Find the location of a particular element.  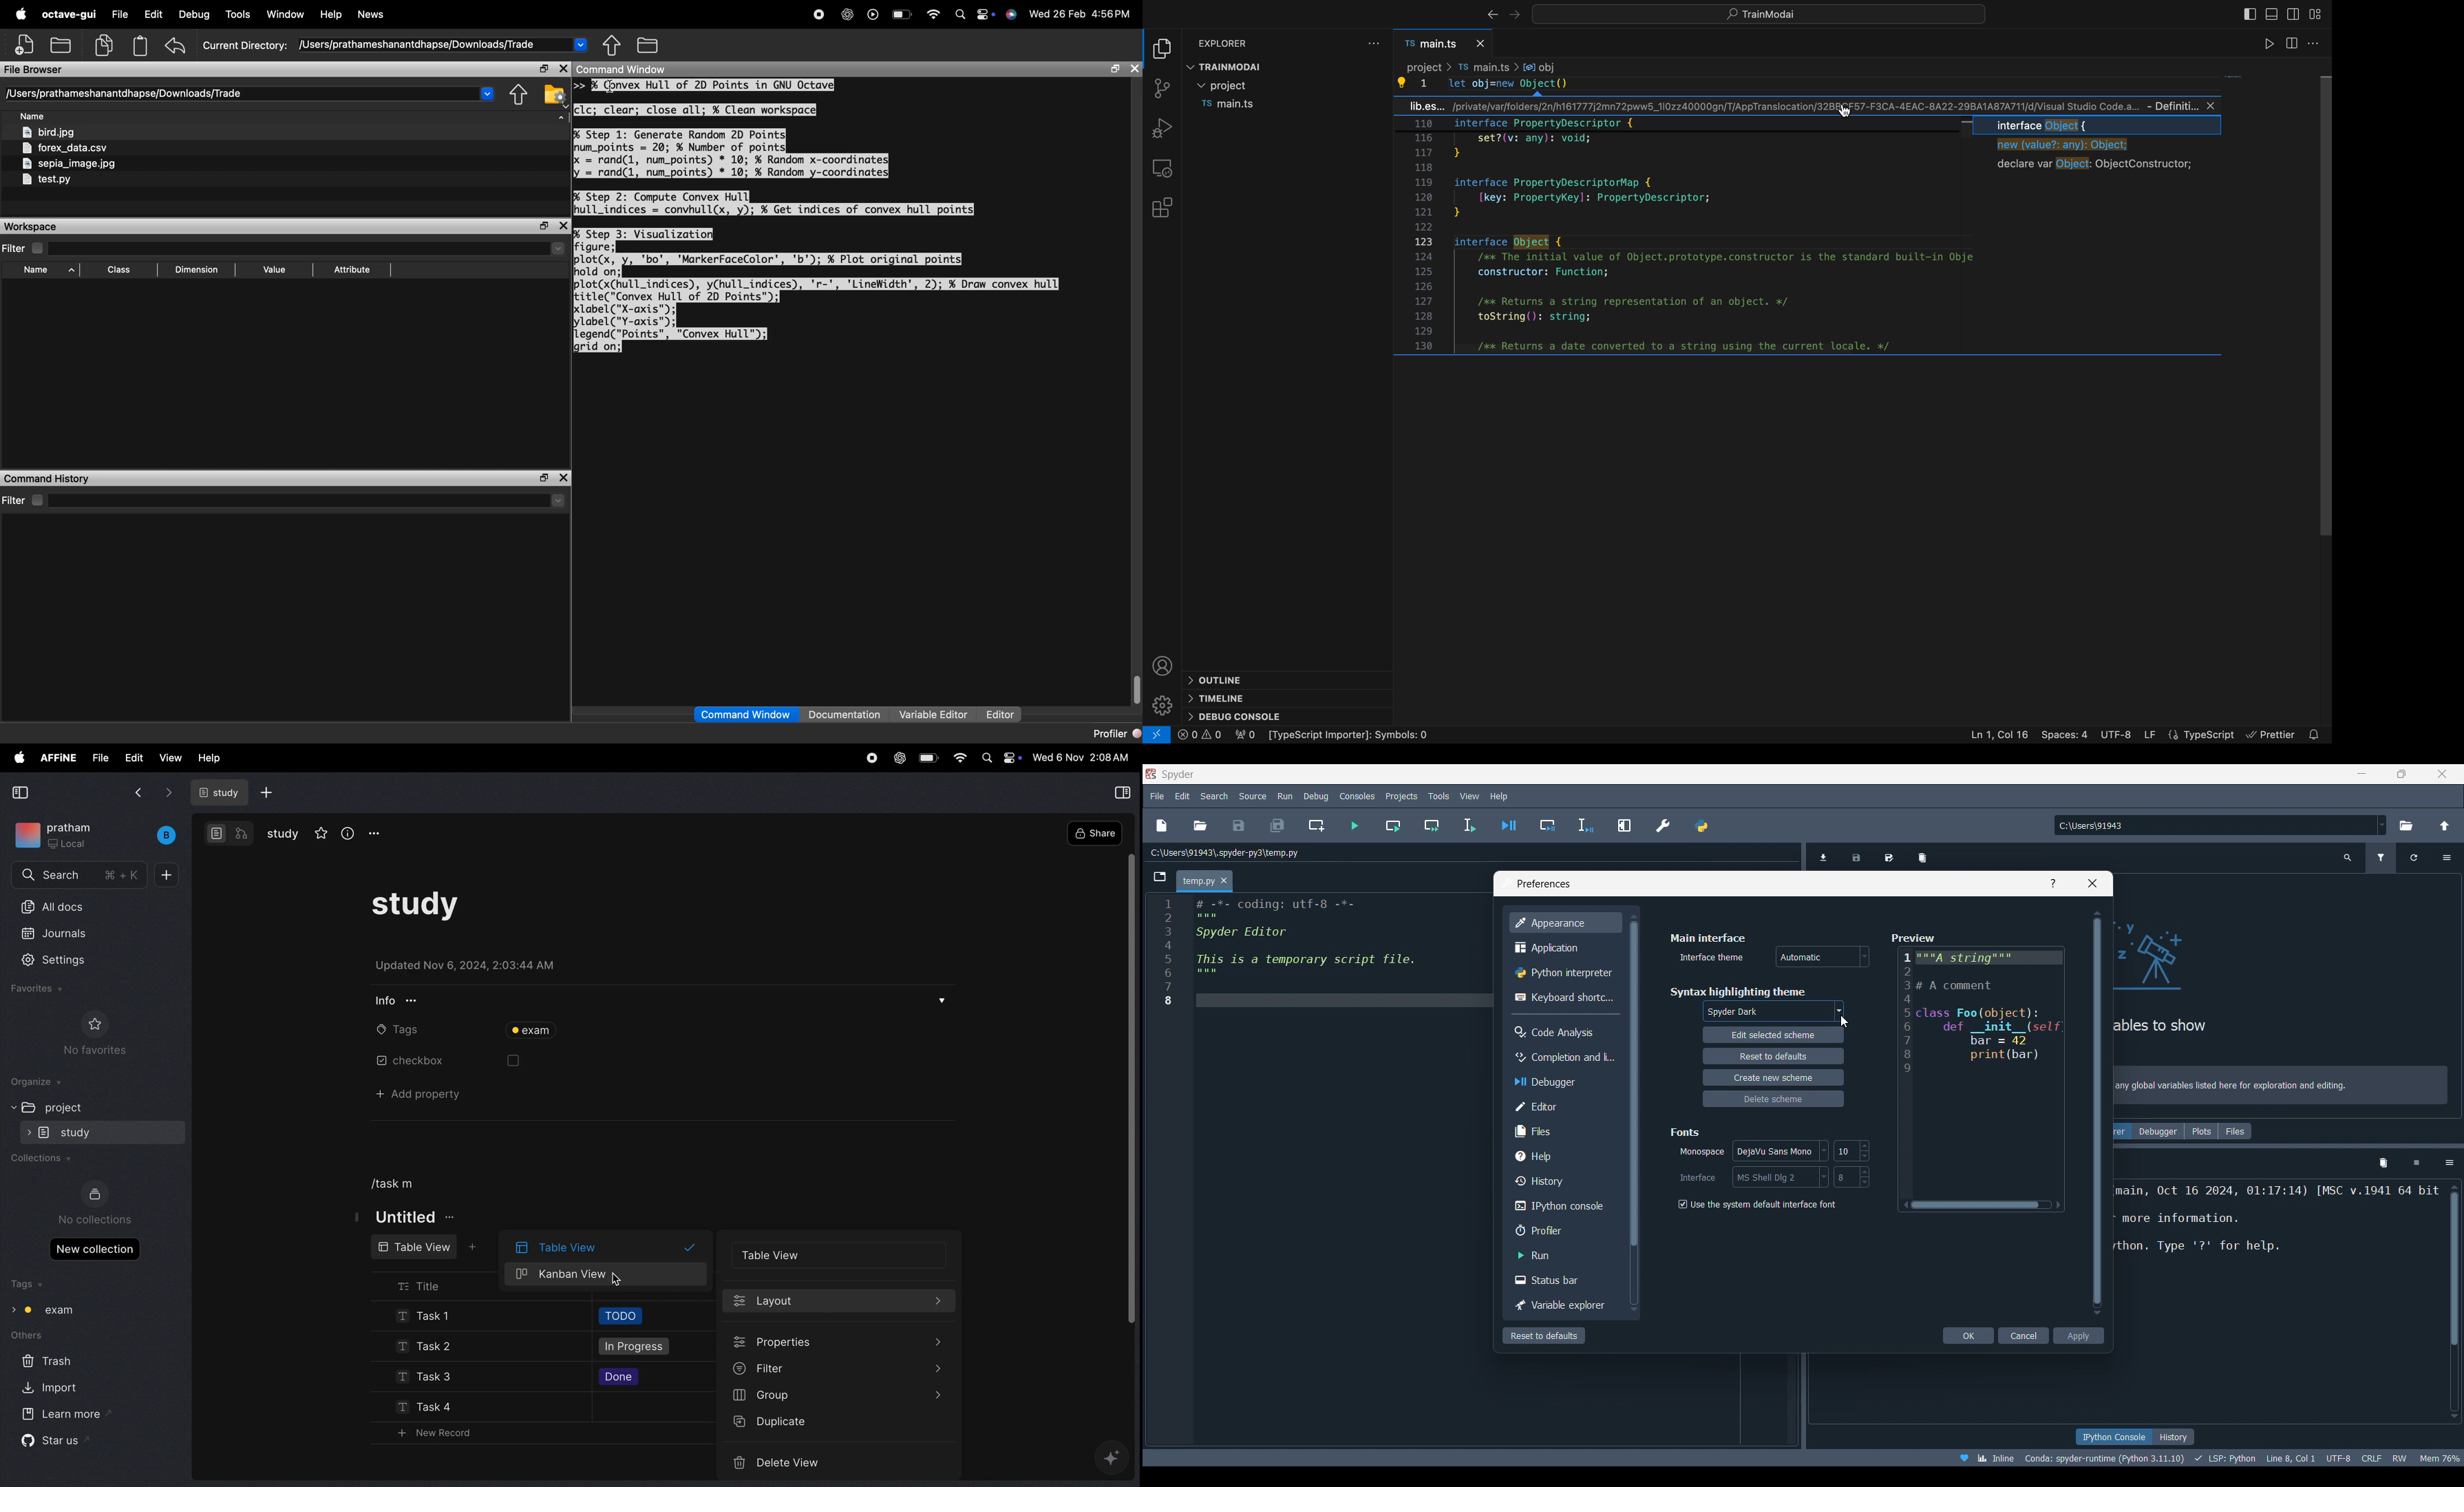

gemini is located at coordinates (1111, 1456).